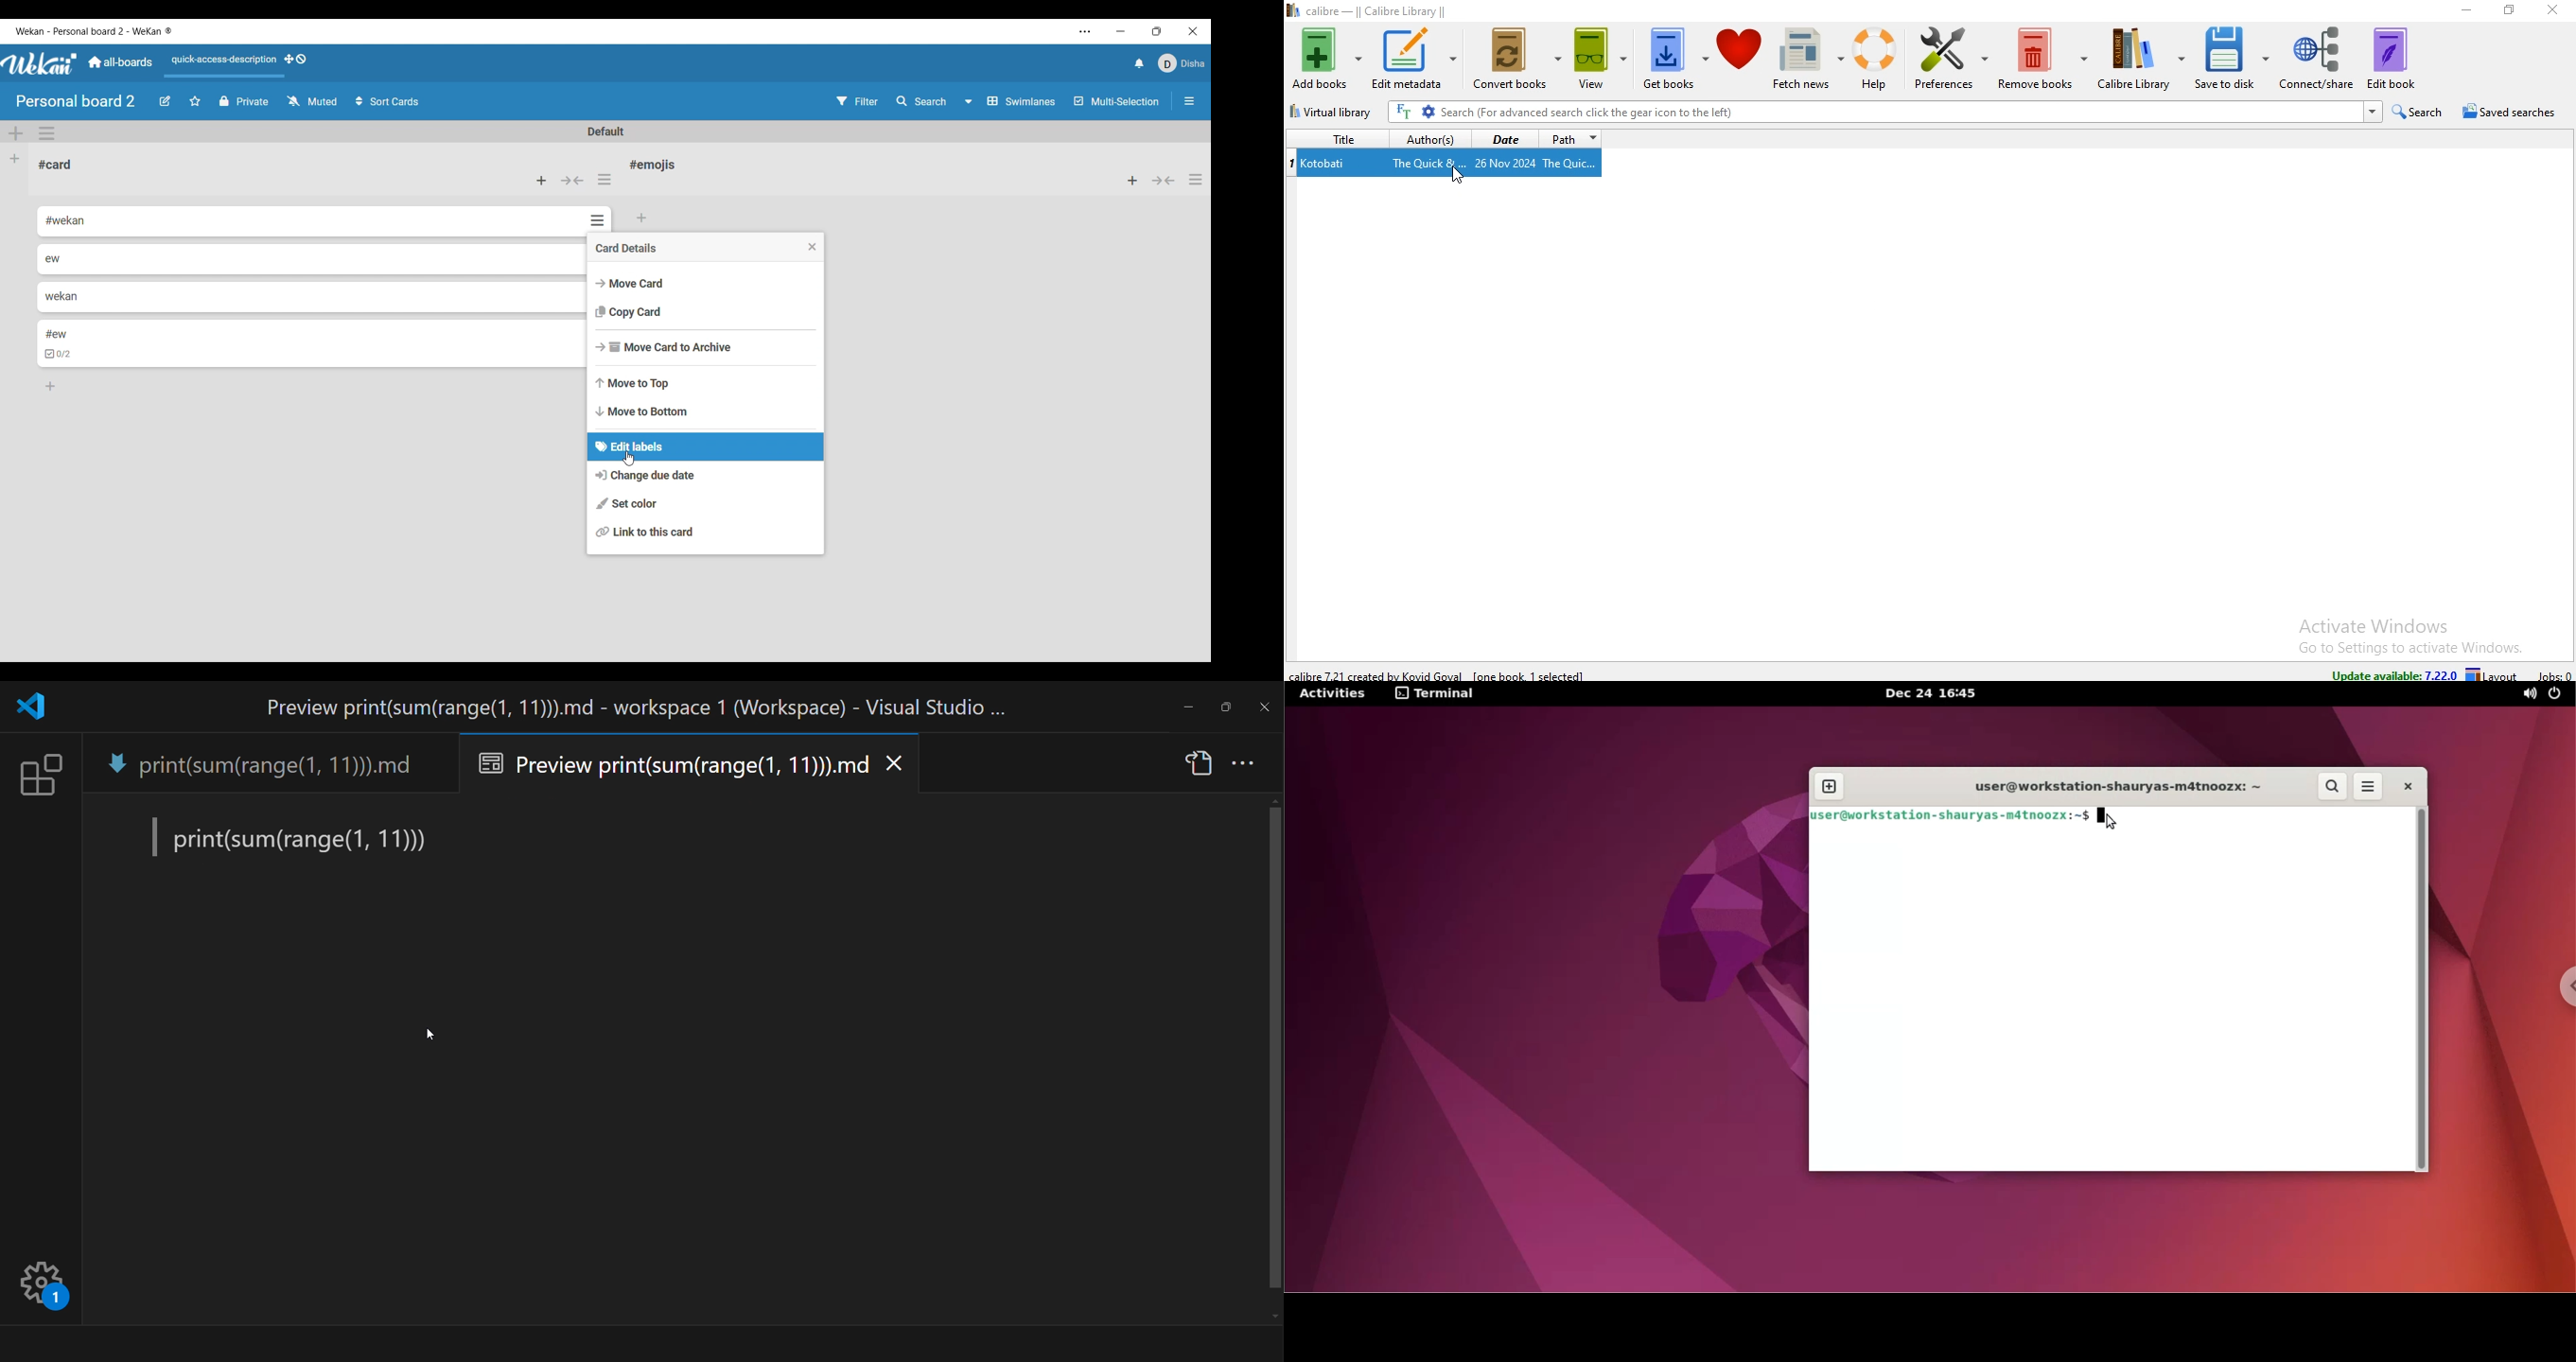 Image resolution: width=2576 pixels, height=1372 pixels. I want to click on cursor , so click(2118, 818).